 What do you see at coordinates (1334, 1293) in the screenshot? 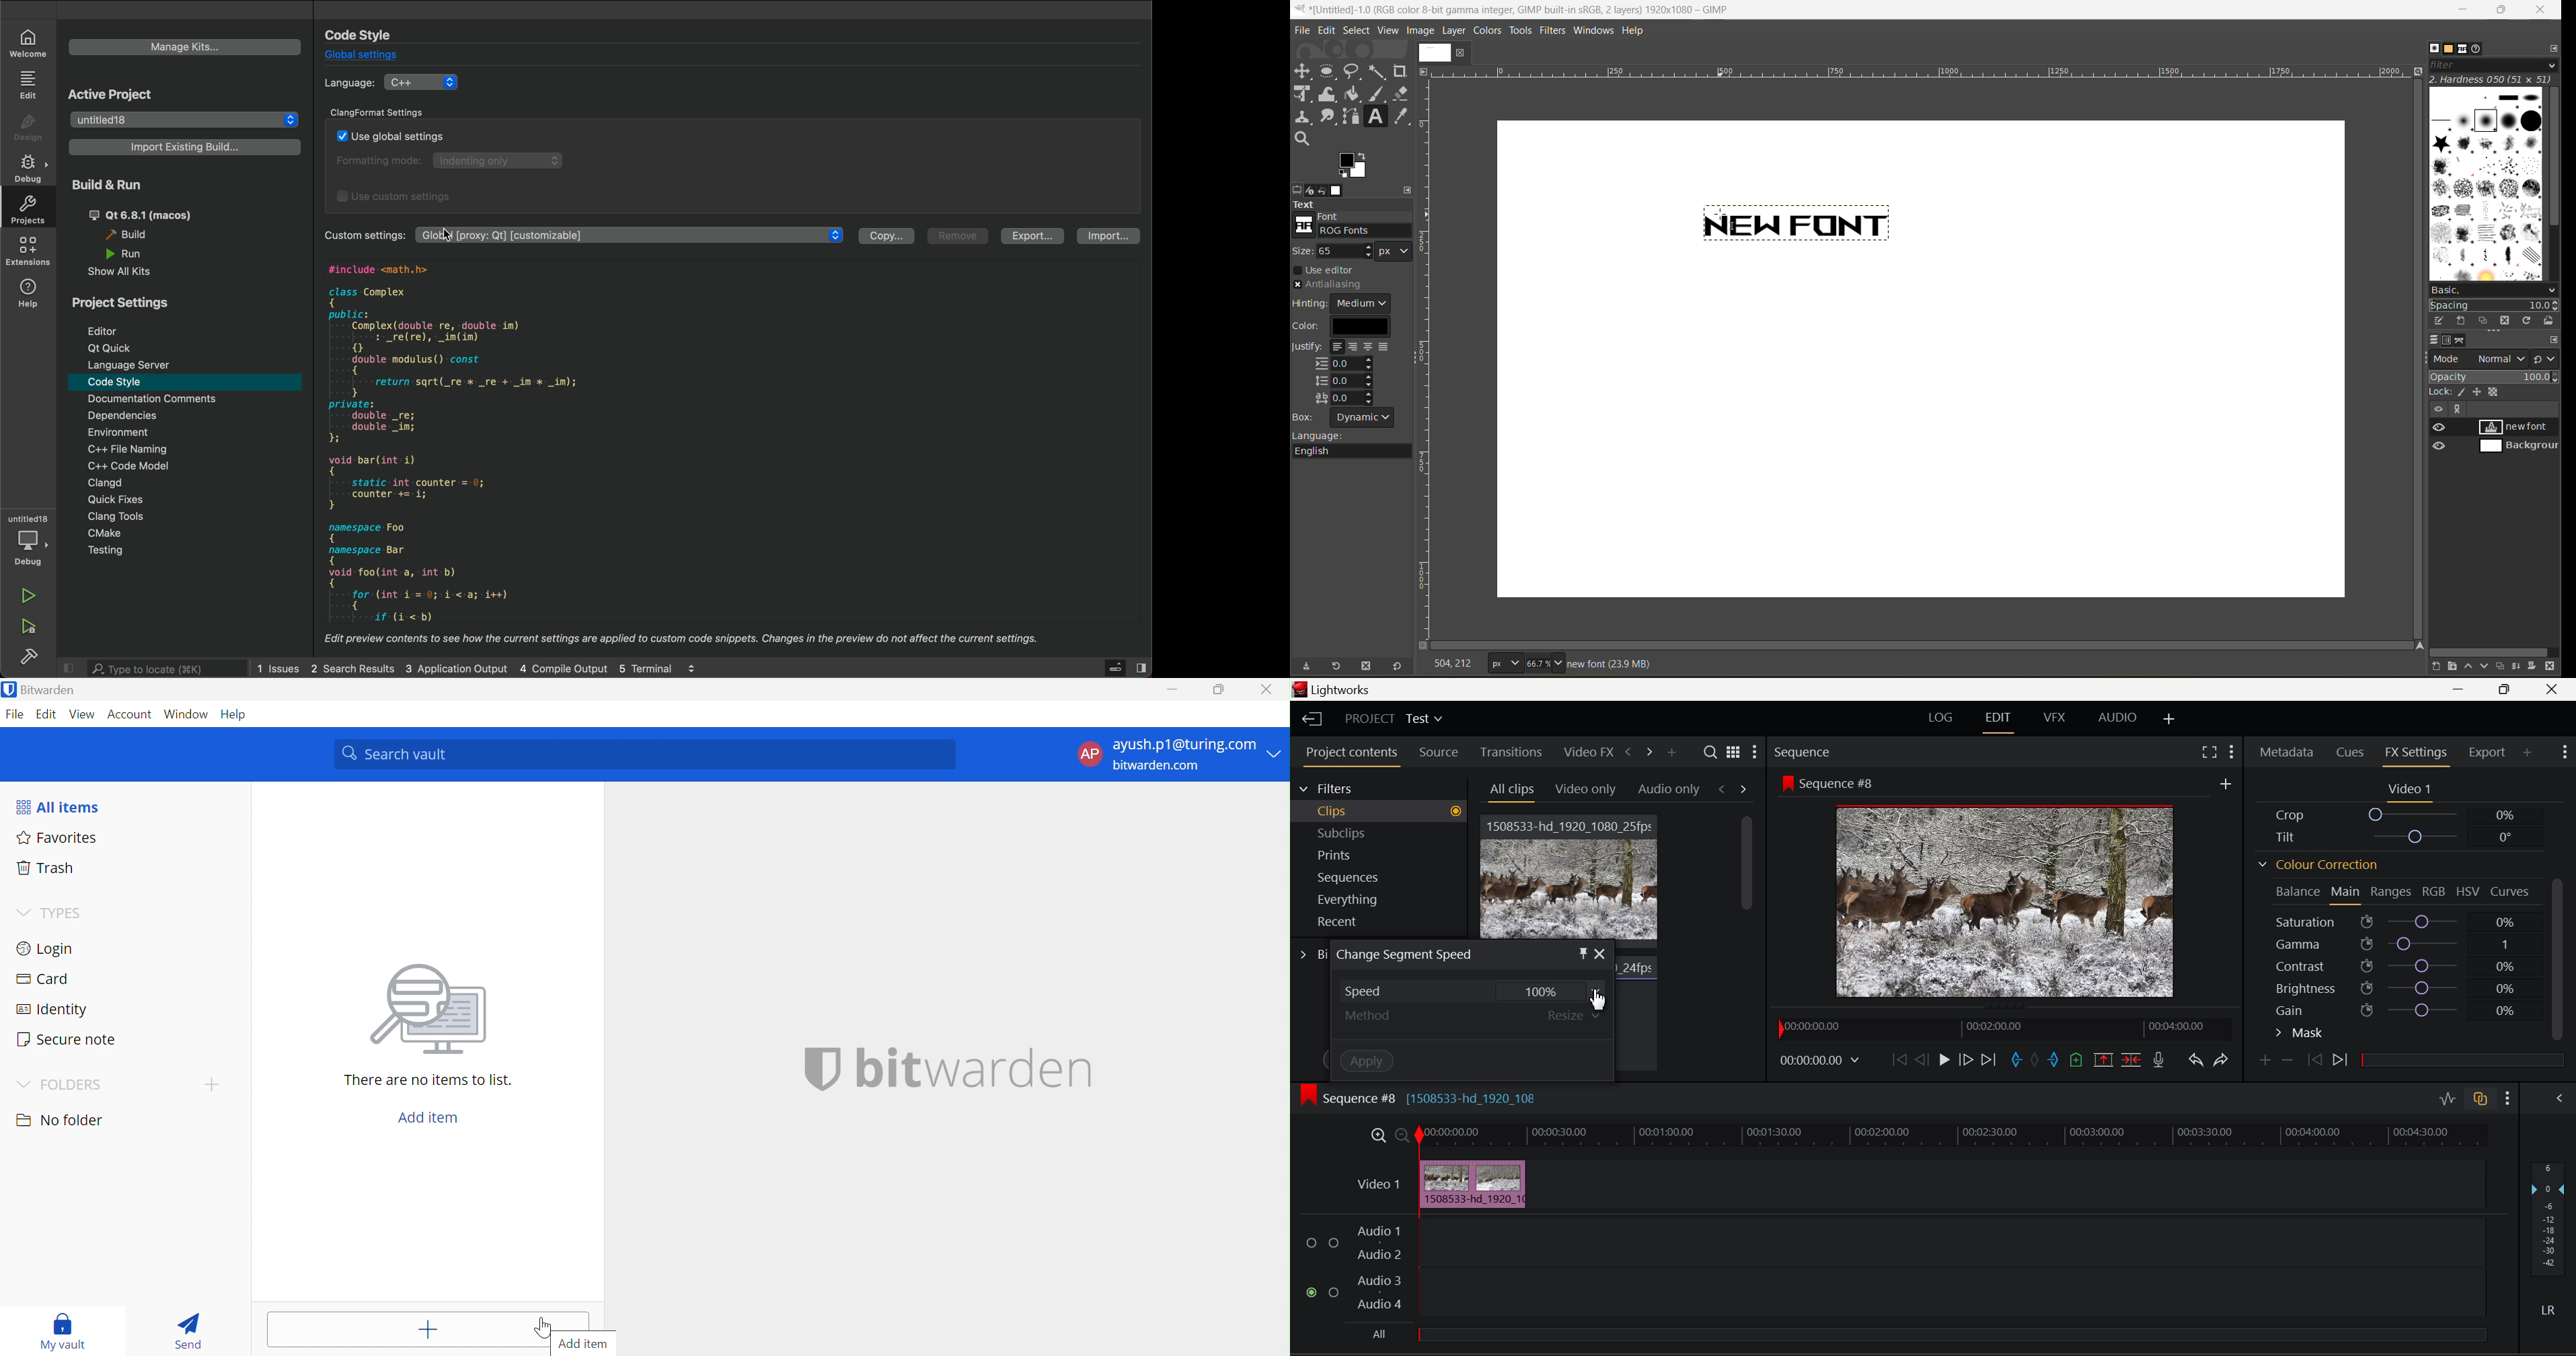
I see `Audio Input Checkbox` at bounding box center [1334, 1293].